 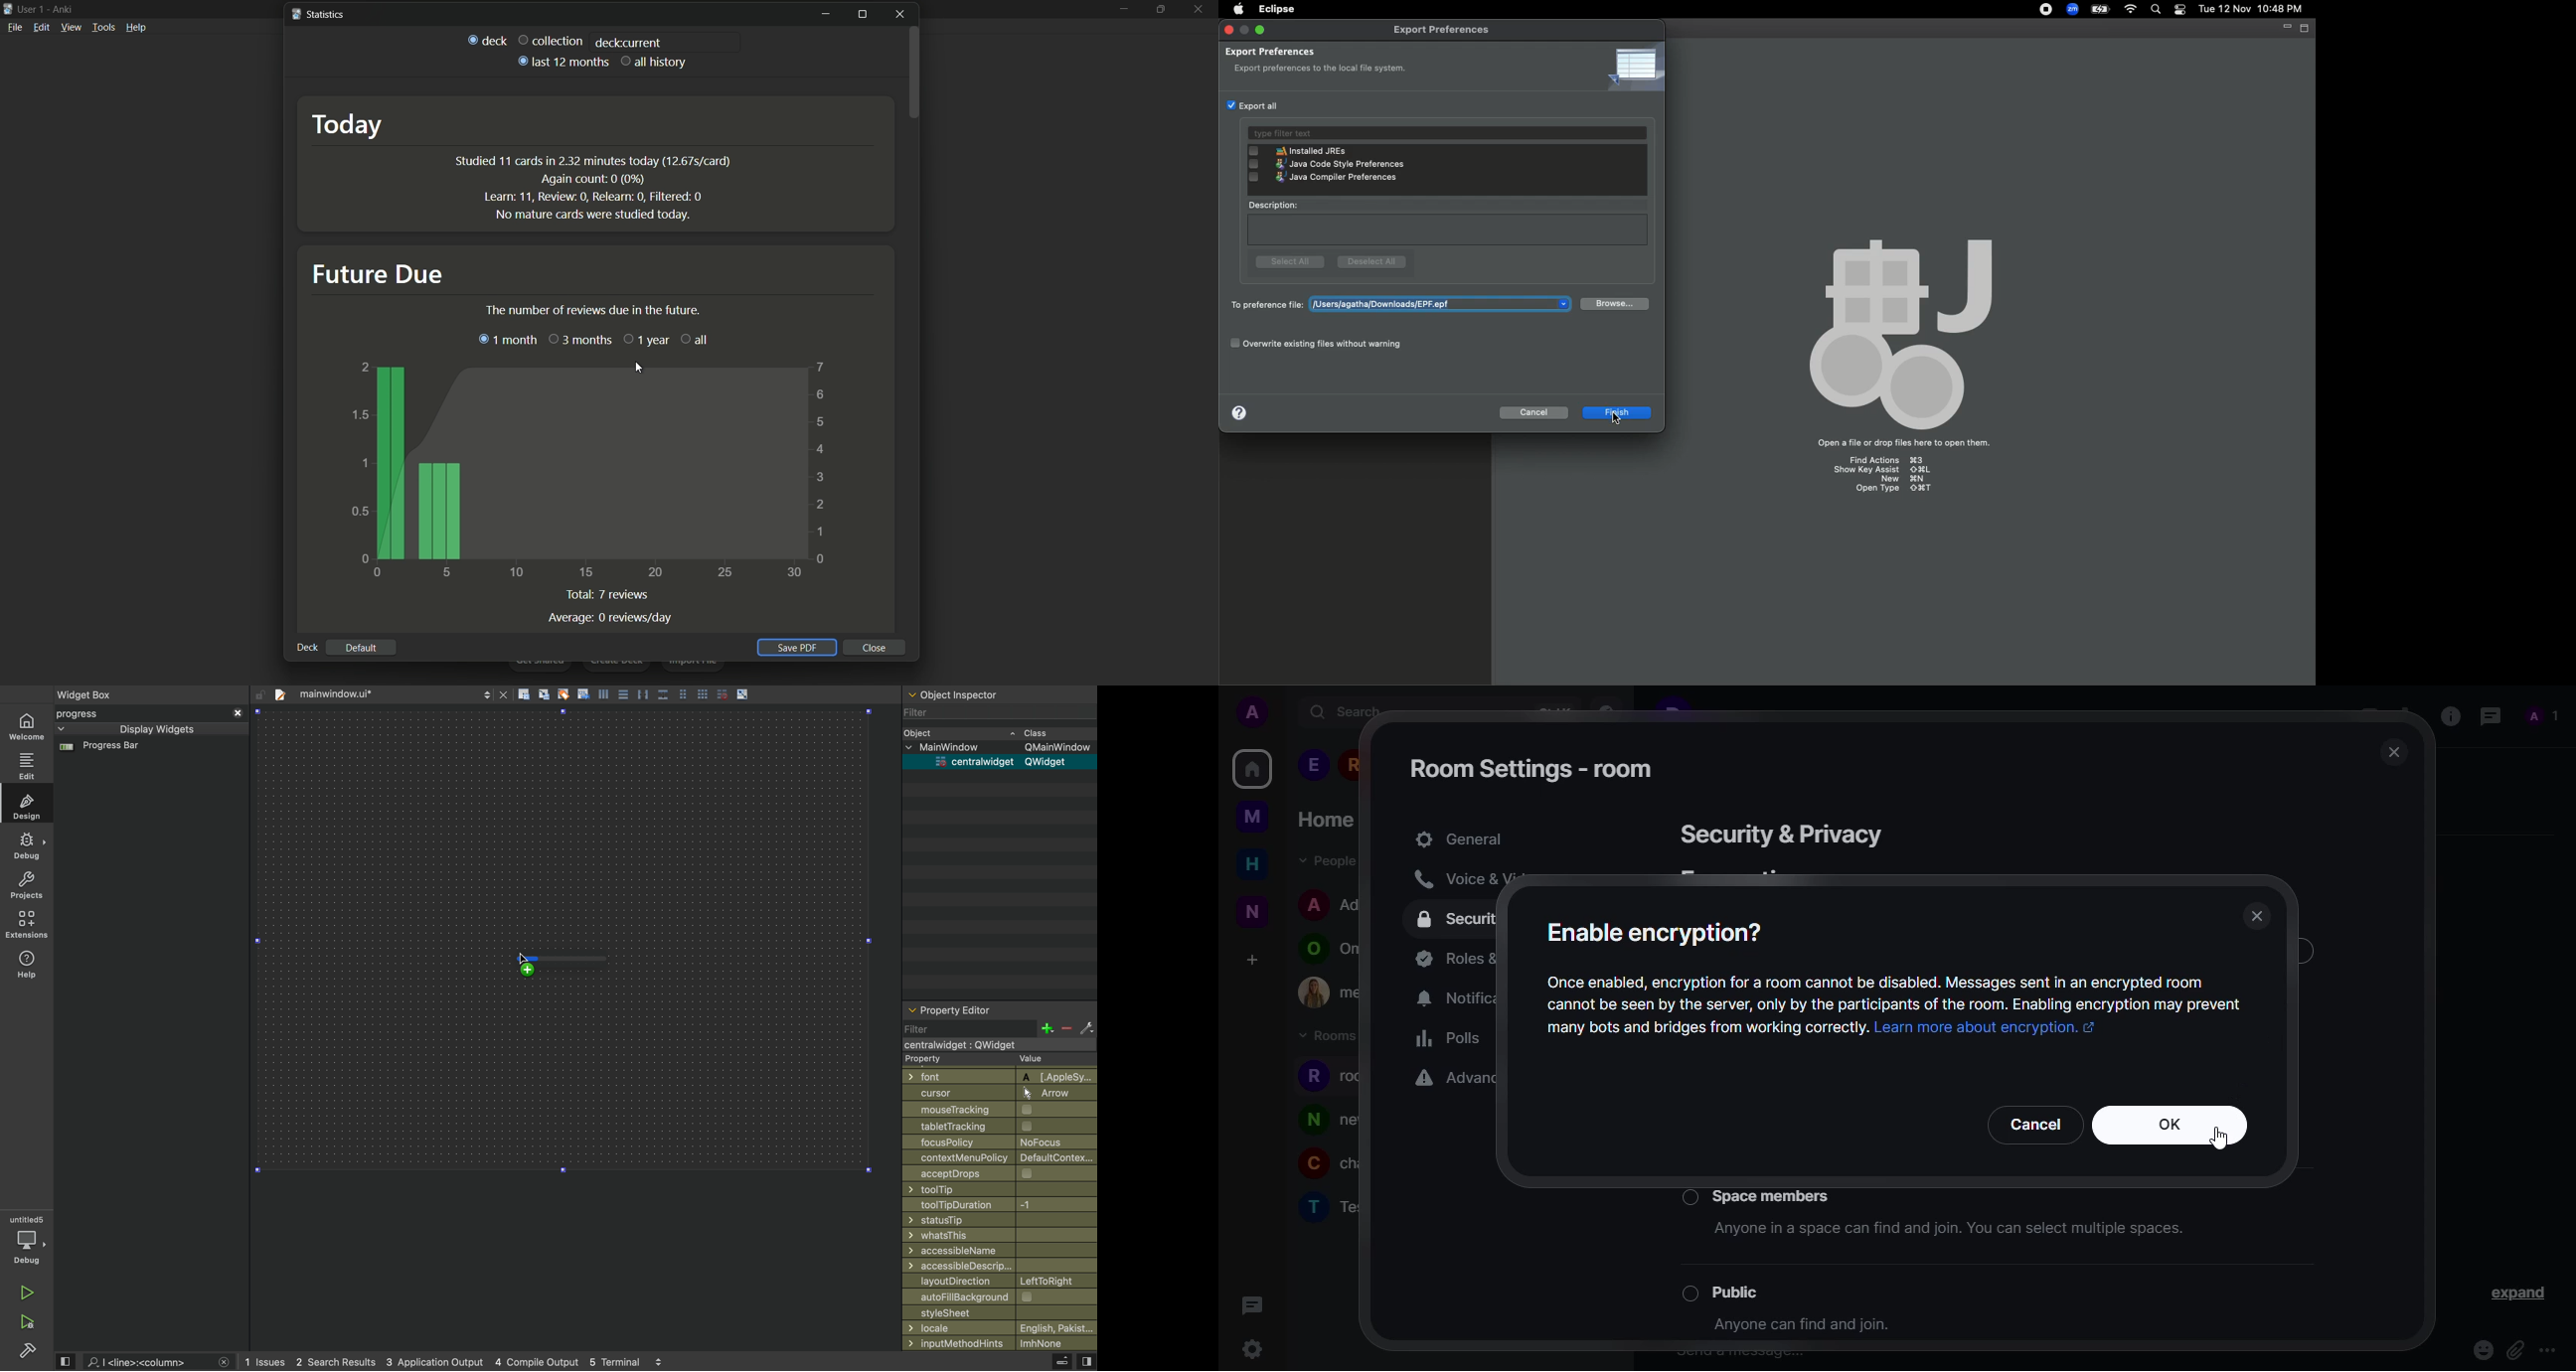 I want to click on 1 month, so click(x=509, y=339).